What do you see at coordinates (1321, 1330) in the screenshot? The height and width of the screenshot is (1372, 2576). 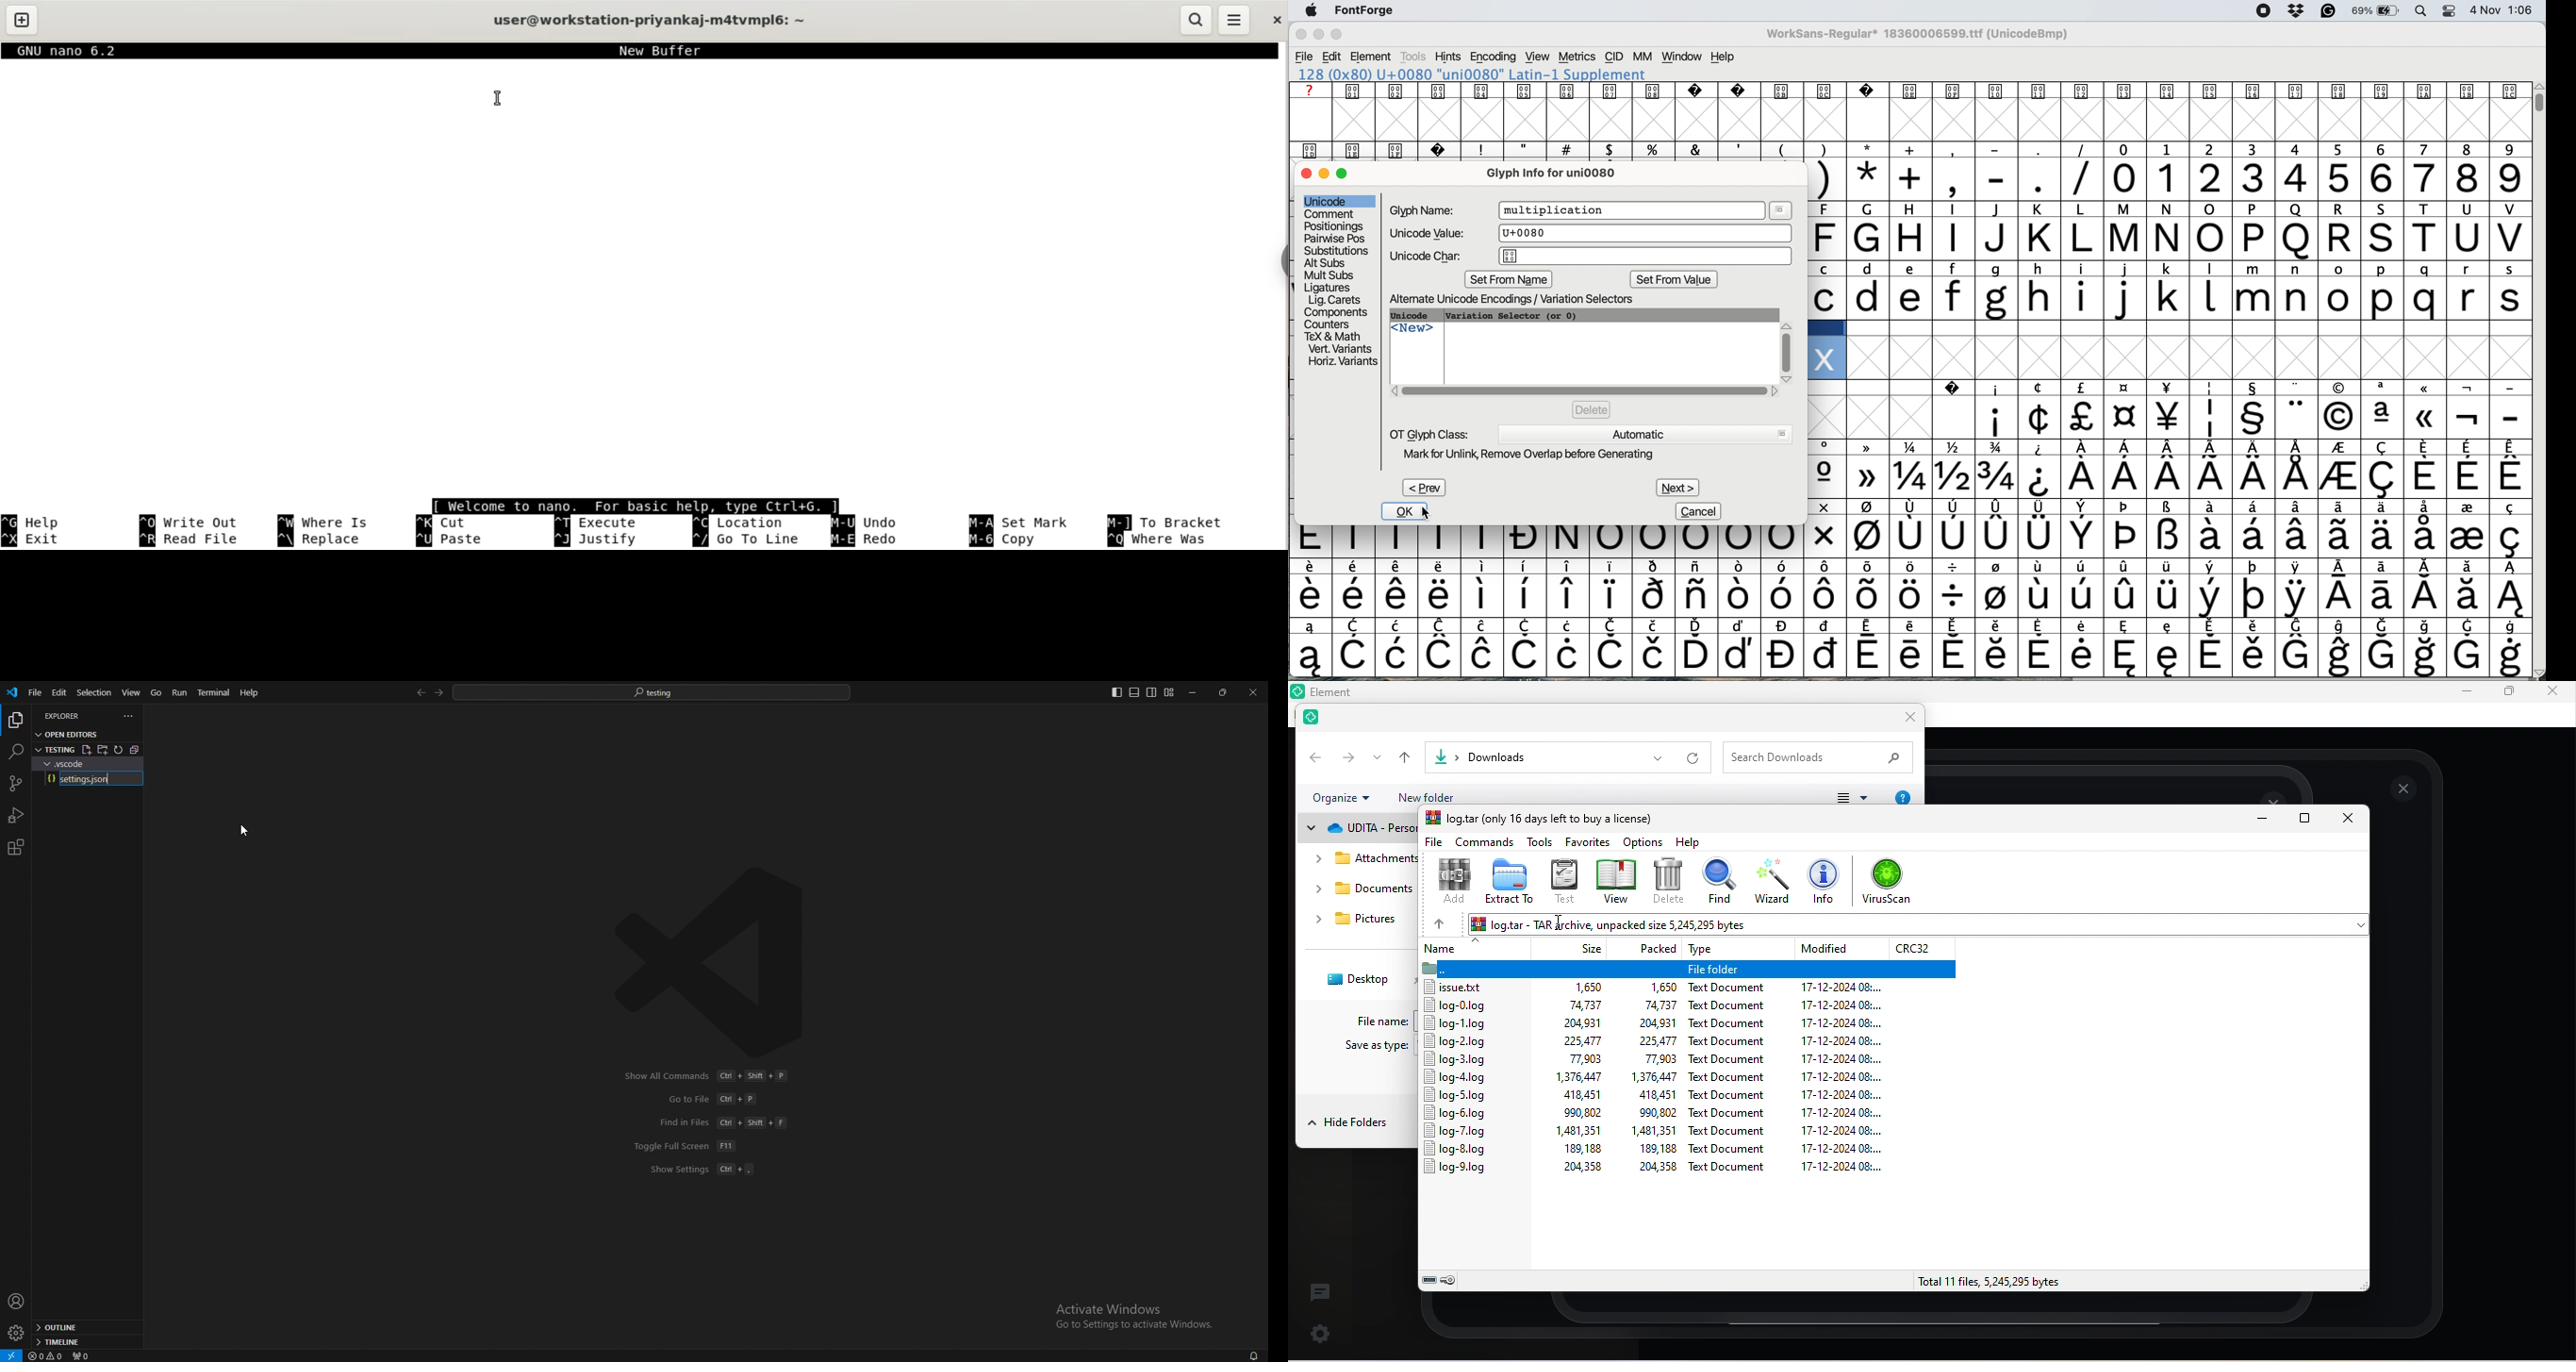 I see `quick setting` at bounding box center [1321, 1330].